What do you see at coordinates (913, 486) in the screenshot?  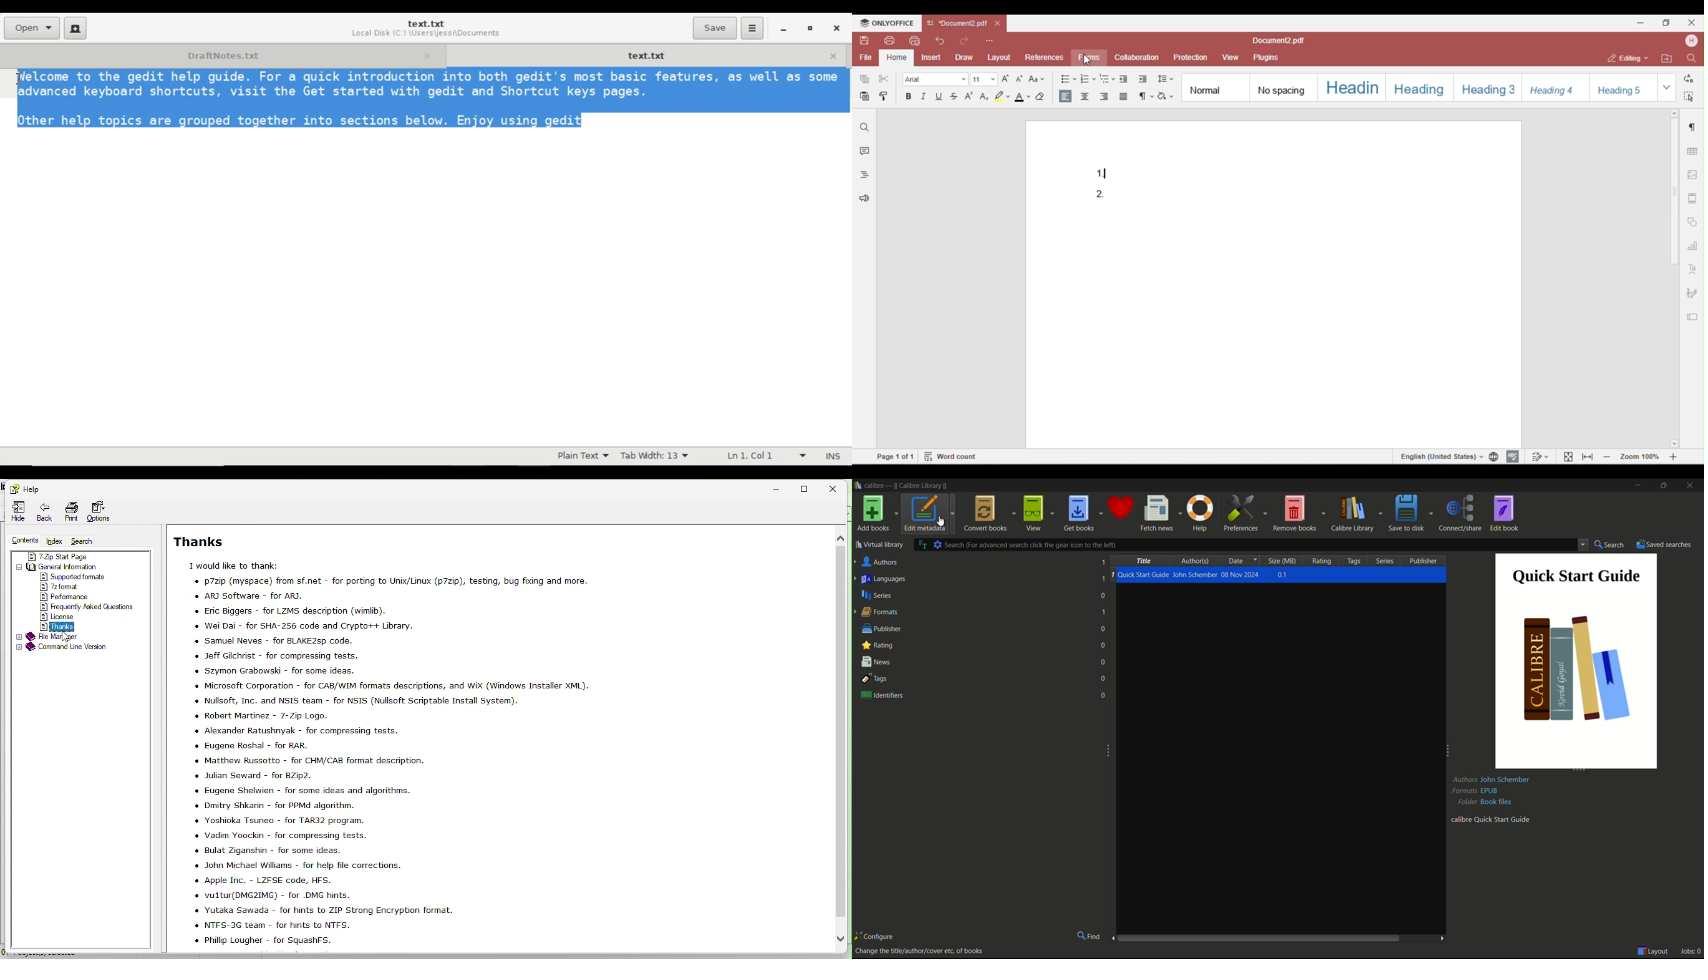 I see `calibre - || Calibre Library||` at bounding box center [913, 486].